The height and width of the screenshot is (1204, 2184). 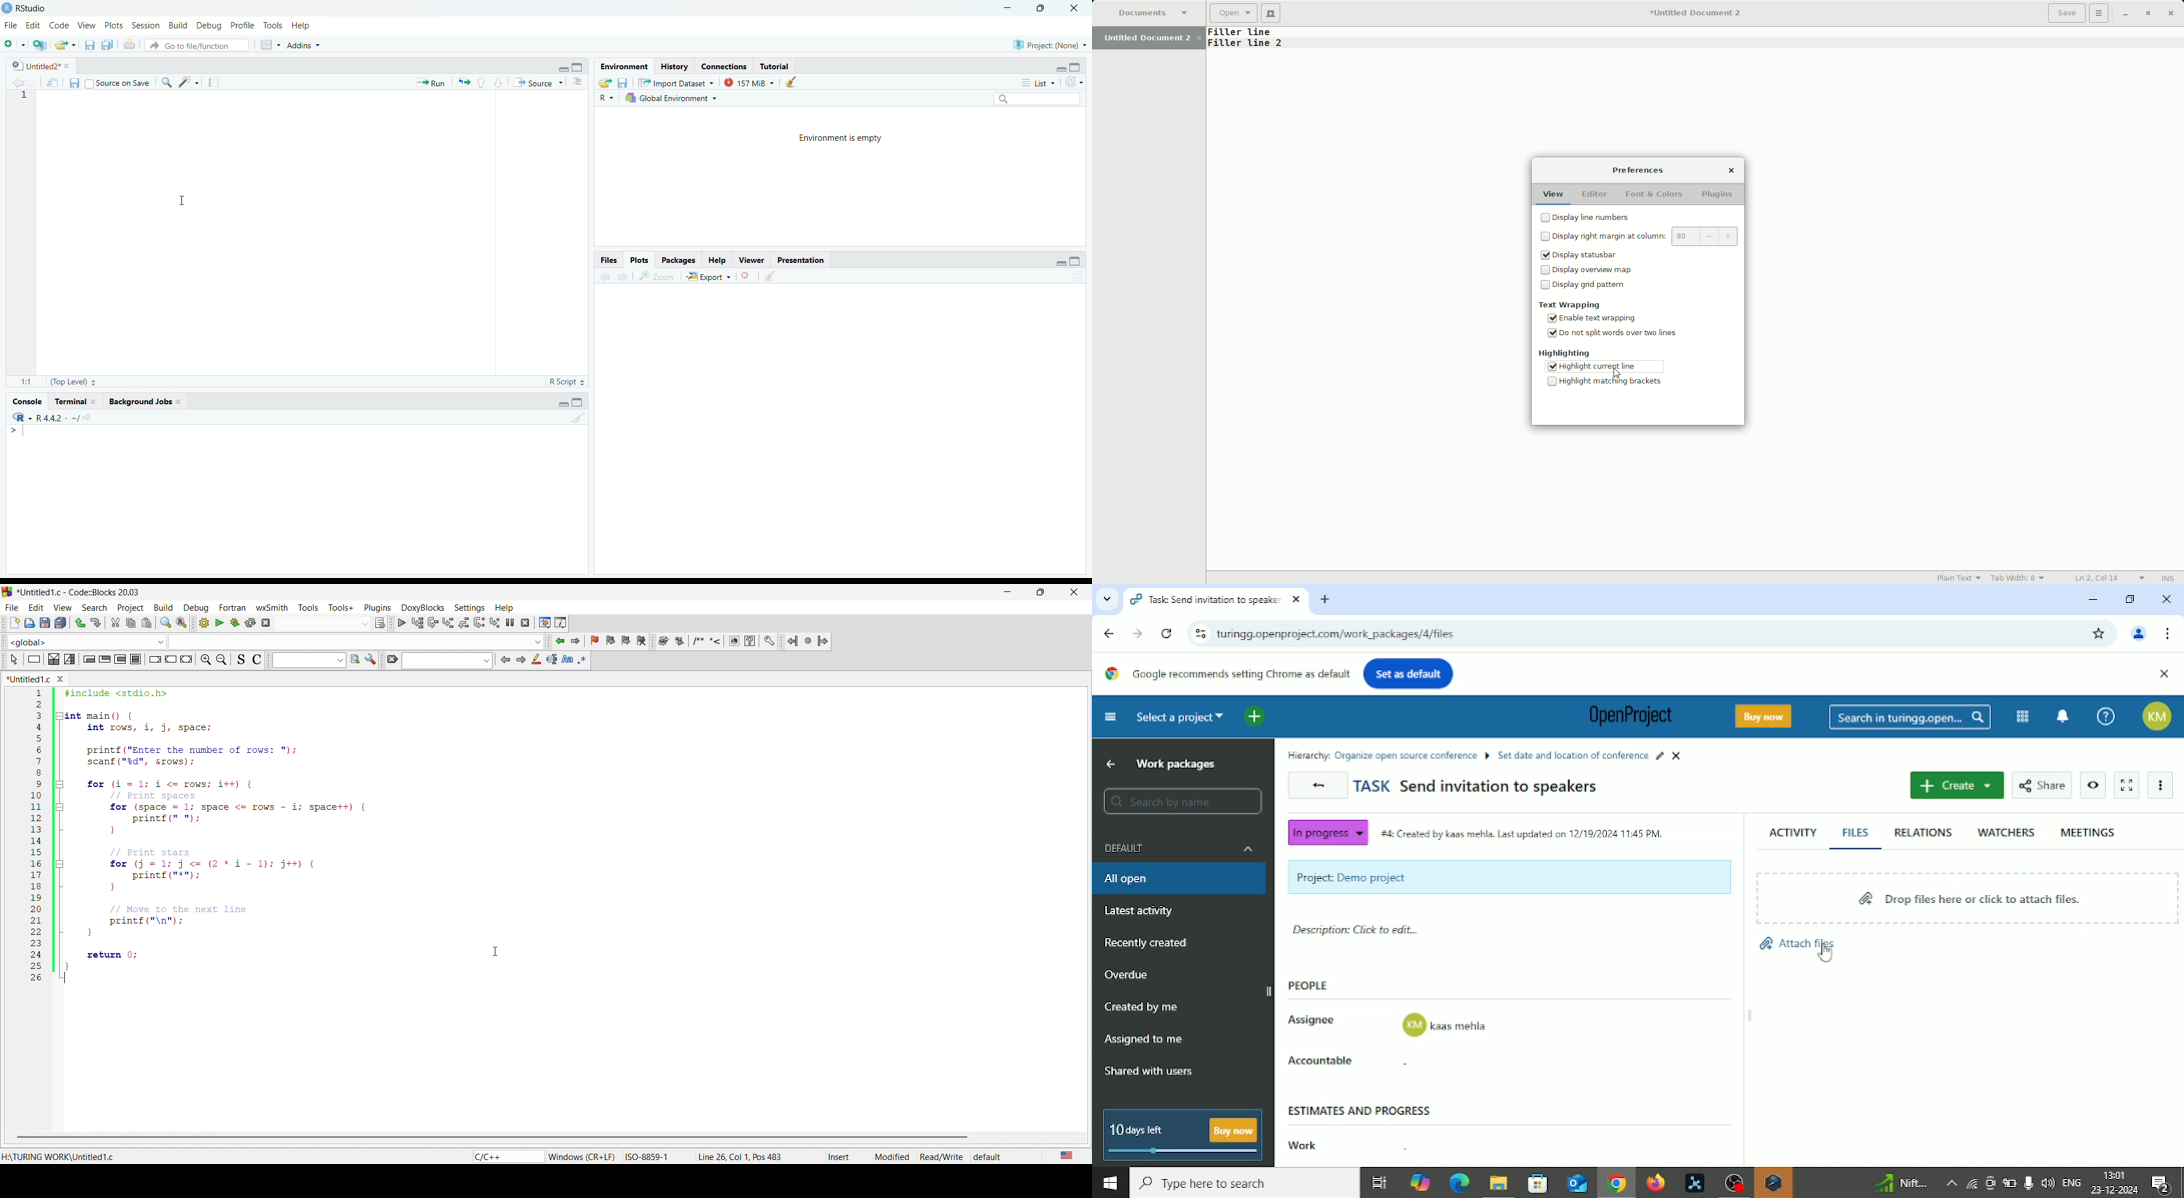 I want to click on Addins, so click(x=301, y=44).